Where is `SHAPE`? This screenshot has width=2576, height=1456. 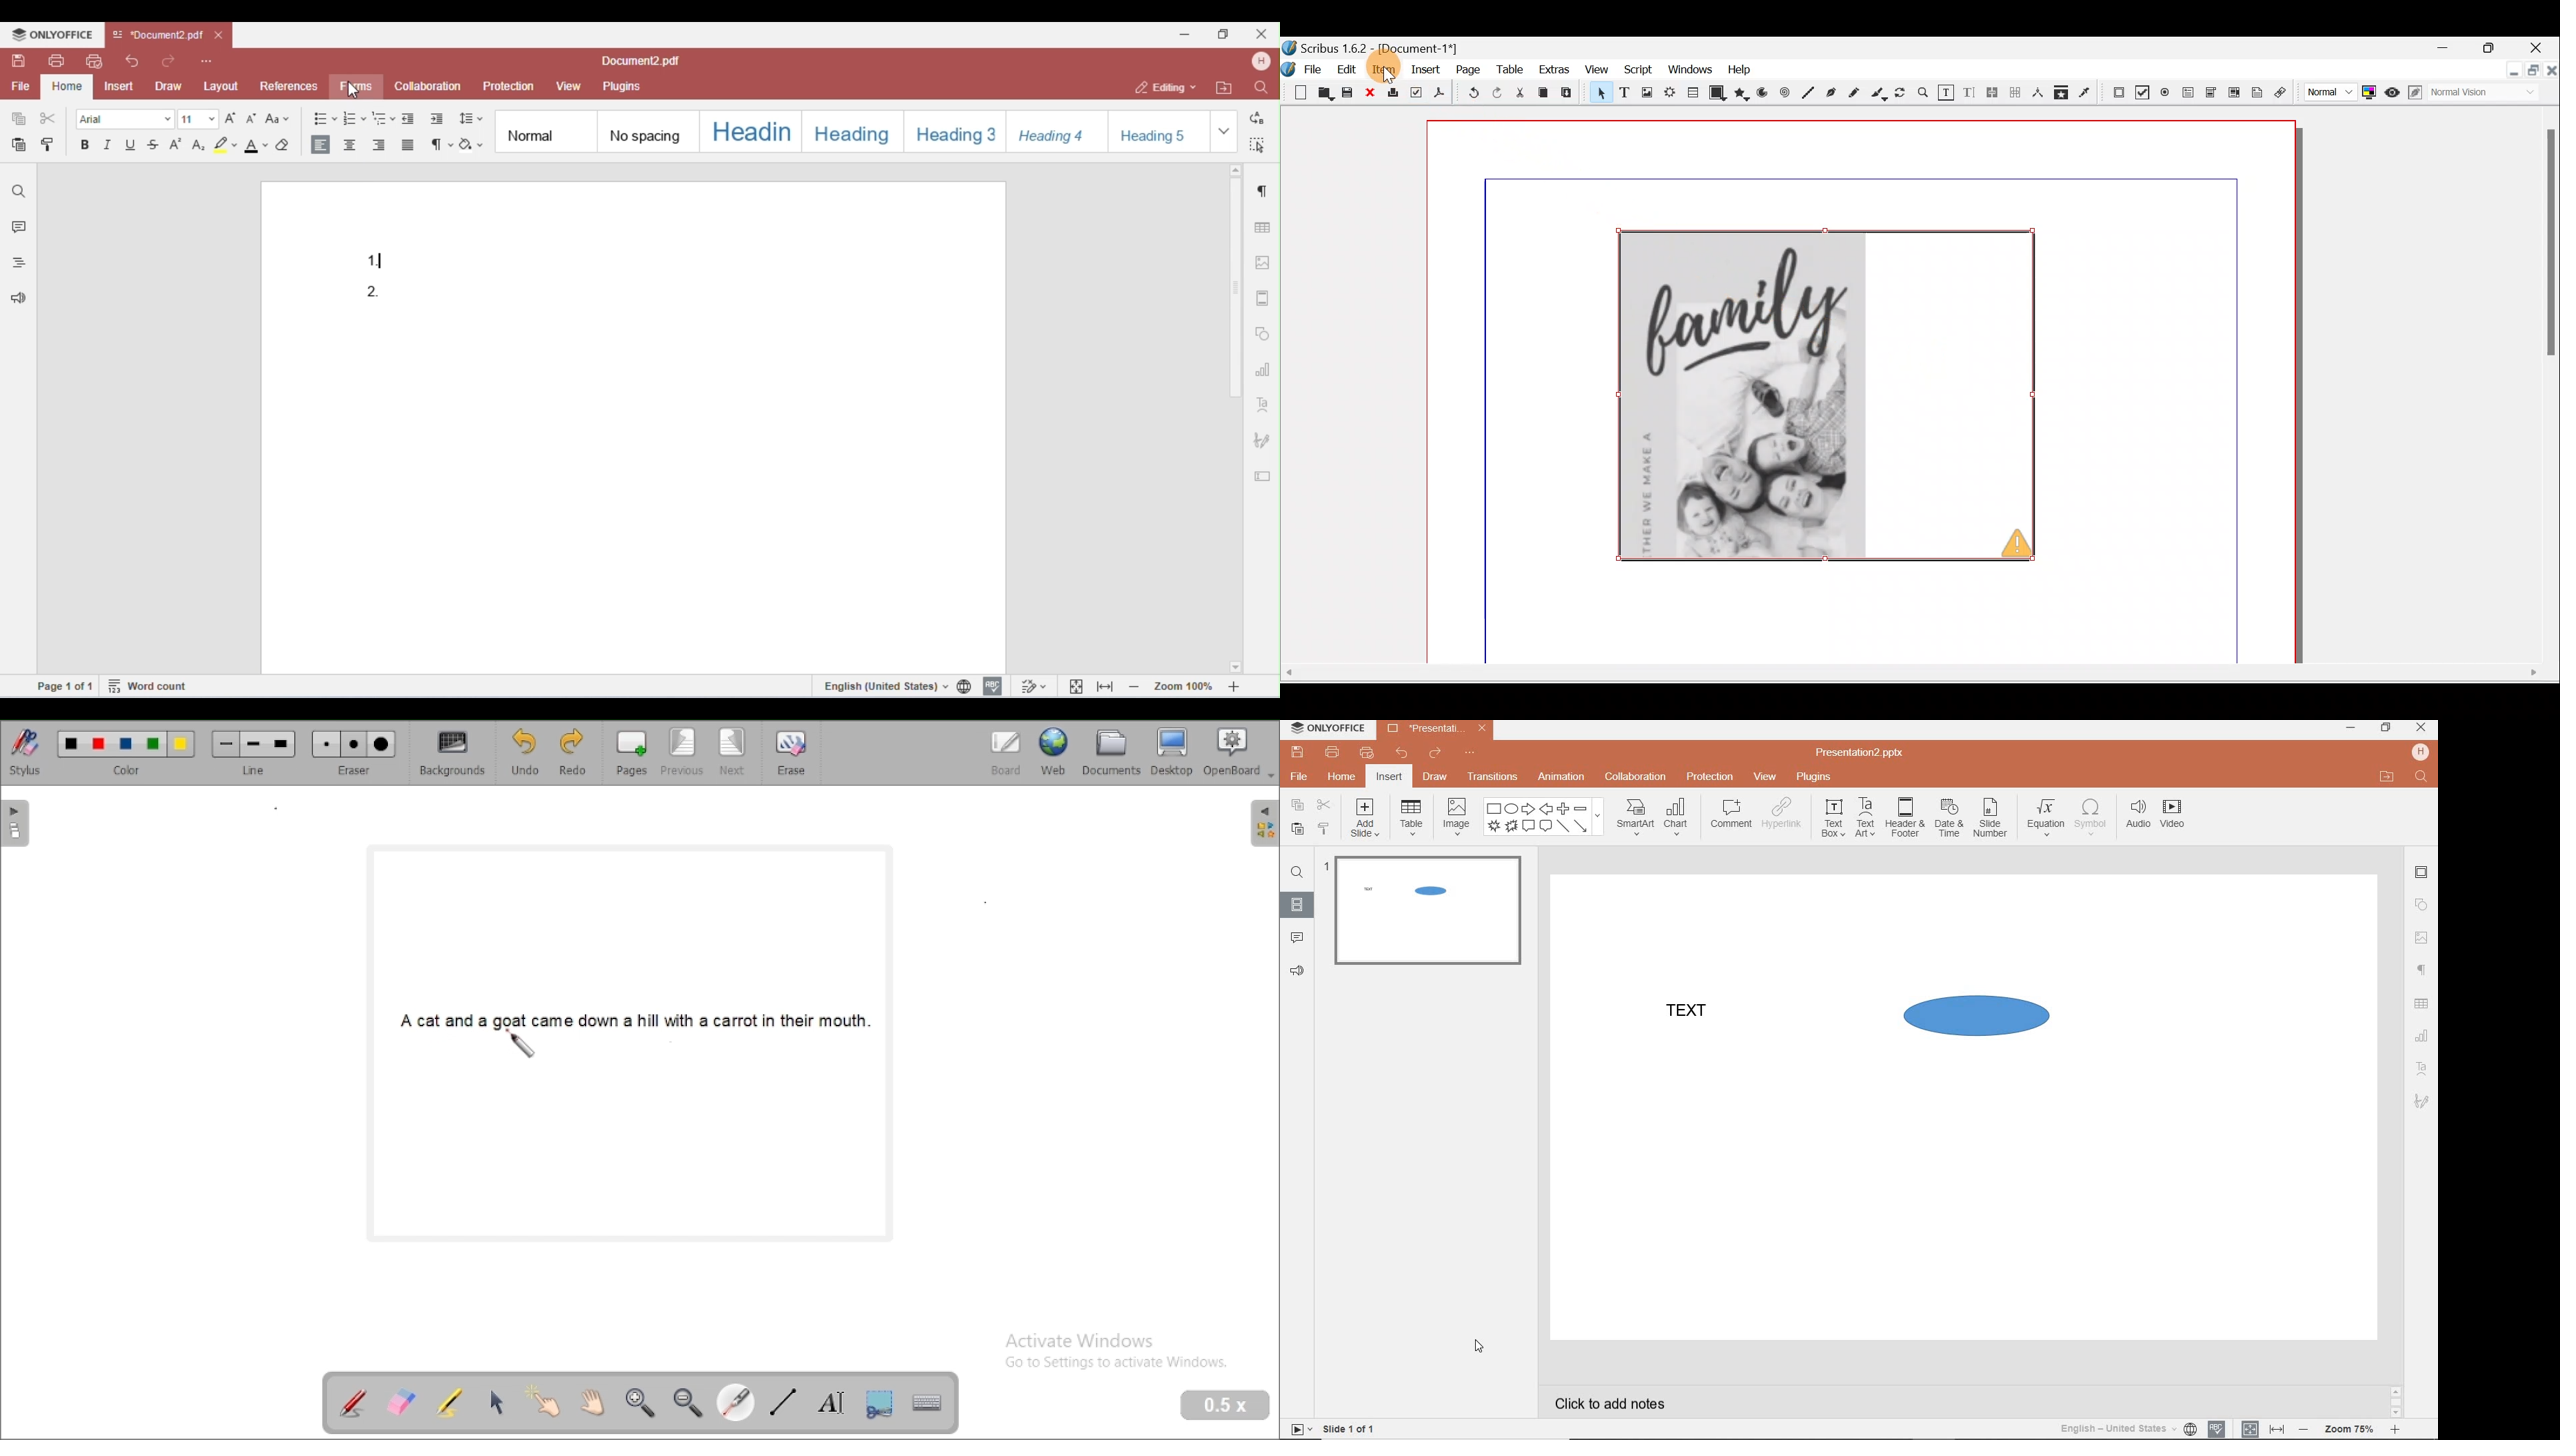 SHAPE is located at coordinates (1997, 1021).